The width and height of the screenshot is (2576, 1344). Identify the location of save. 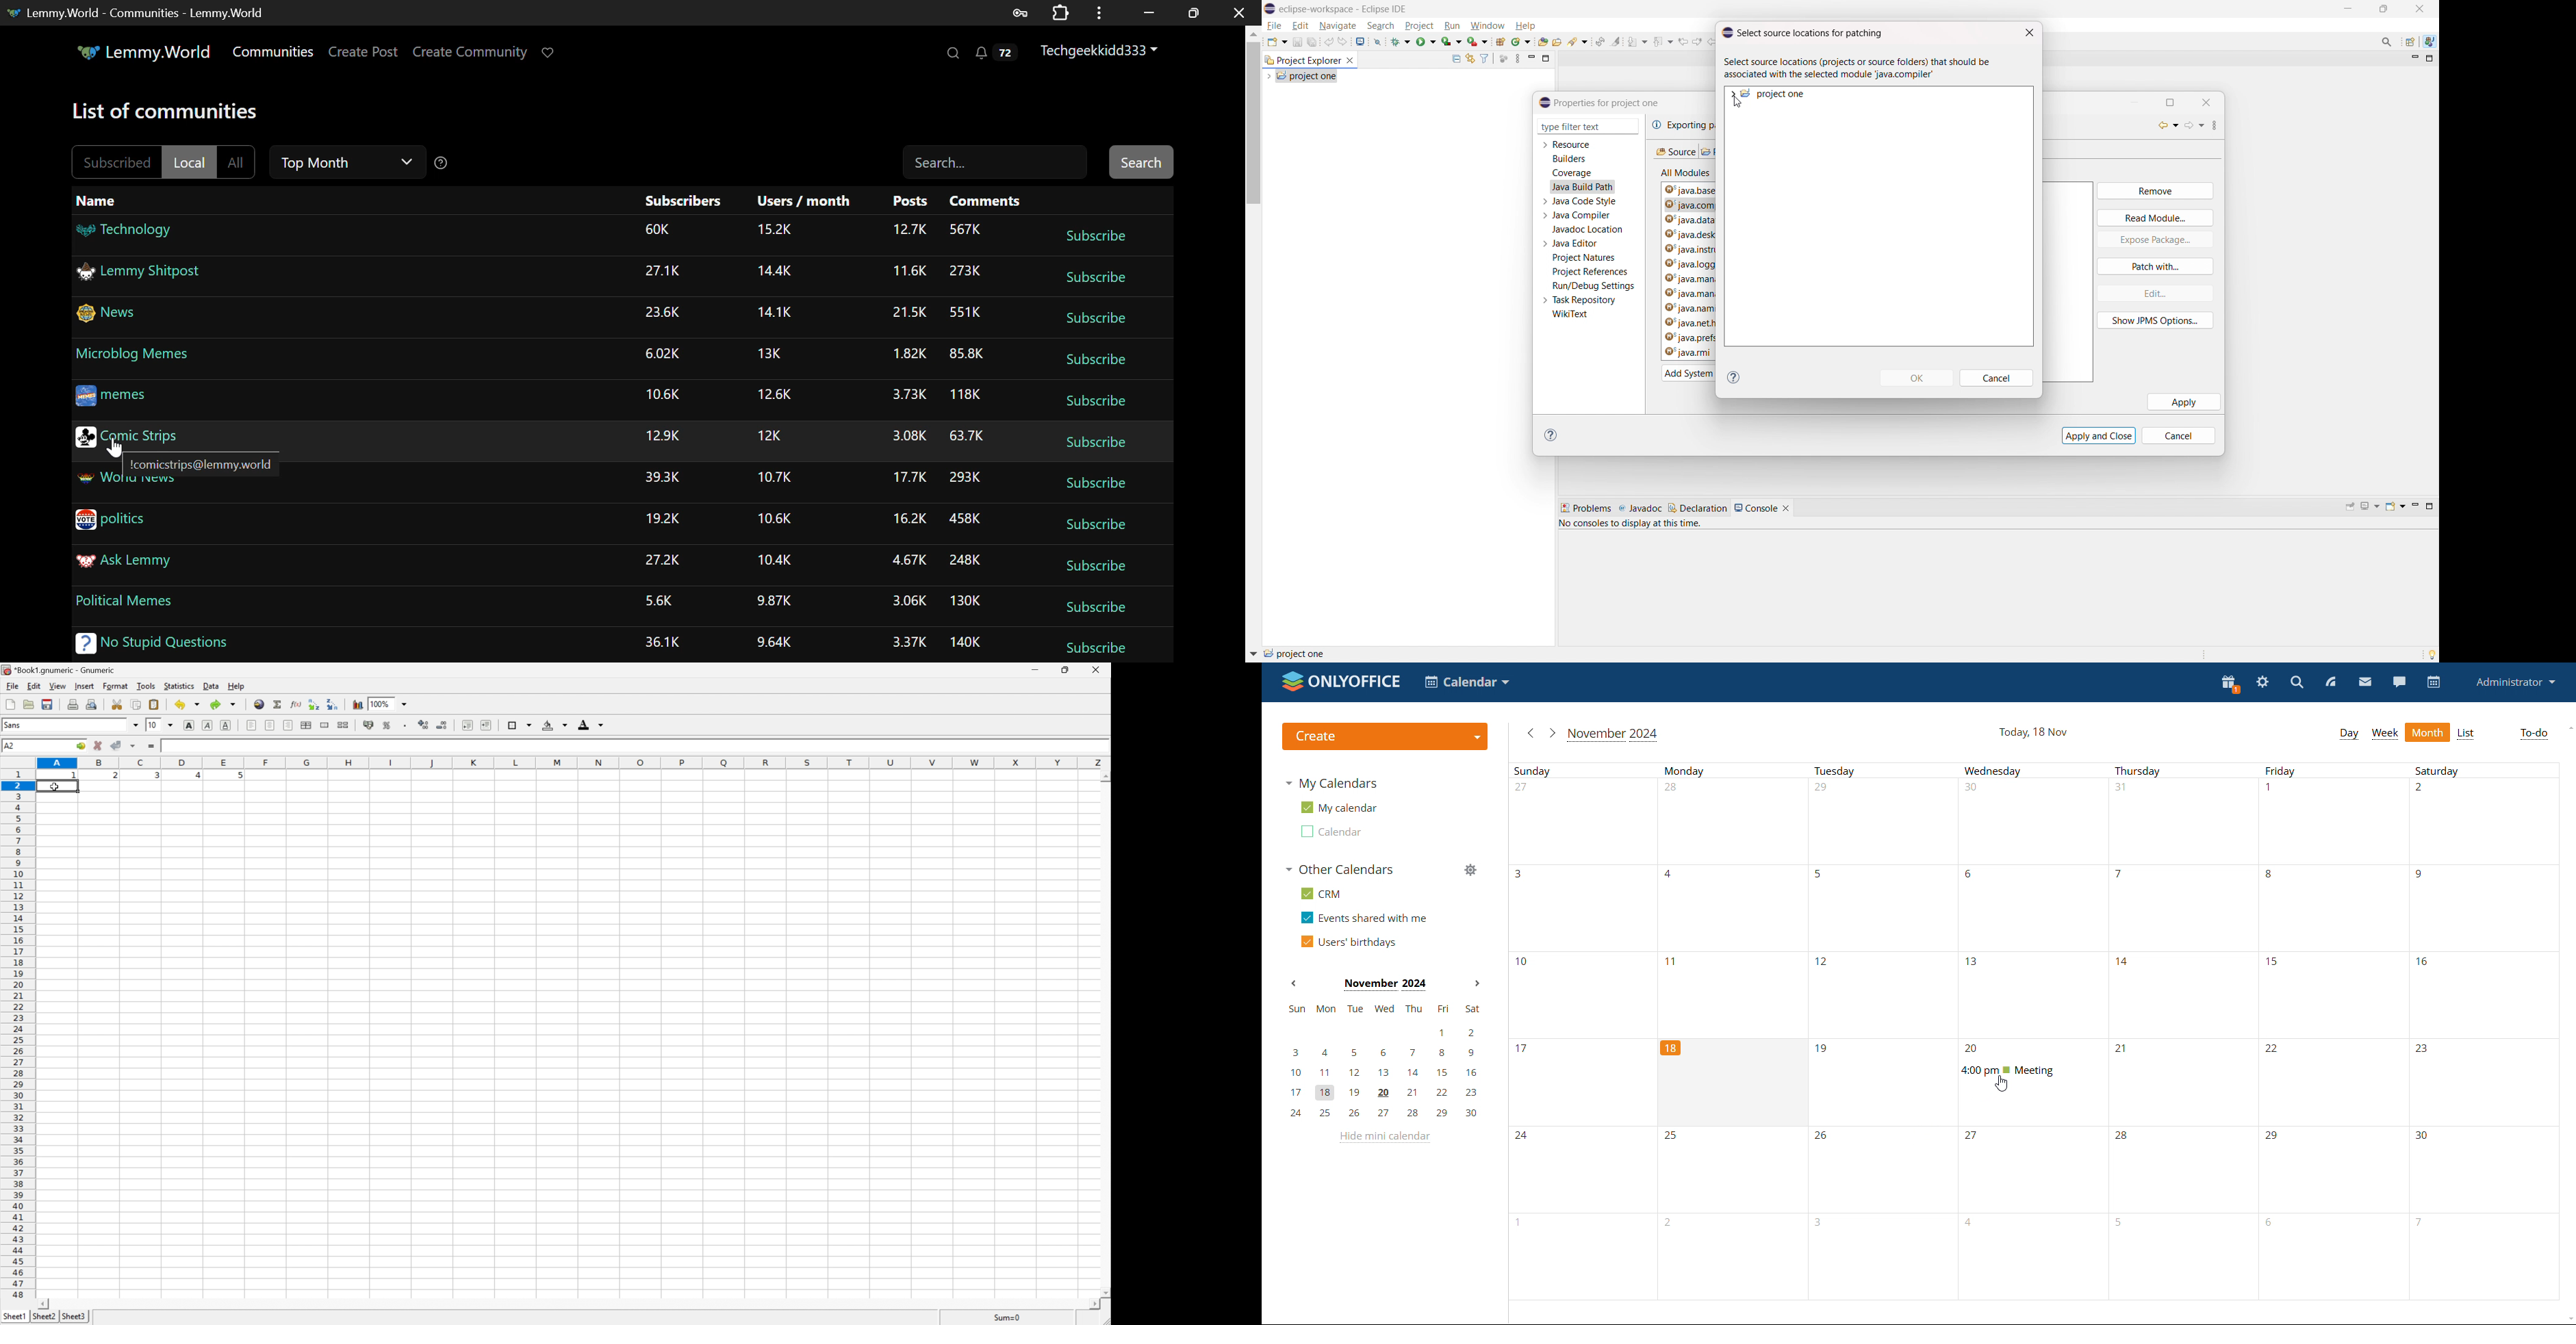
(1297, 42).